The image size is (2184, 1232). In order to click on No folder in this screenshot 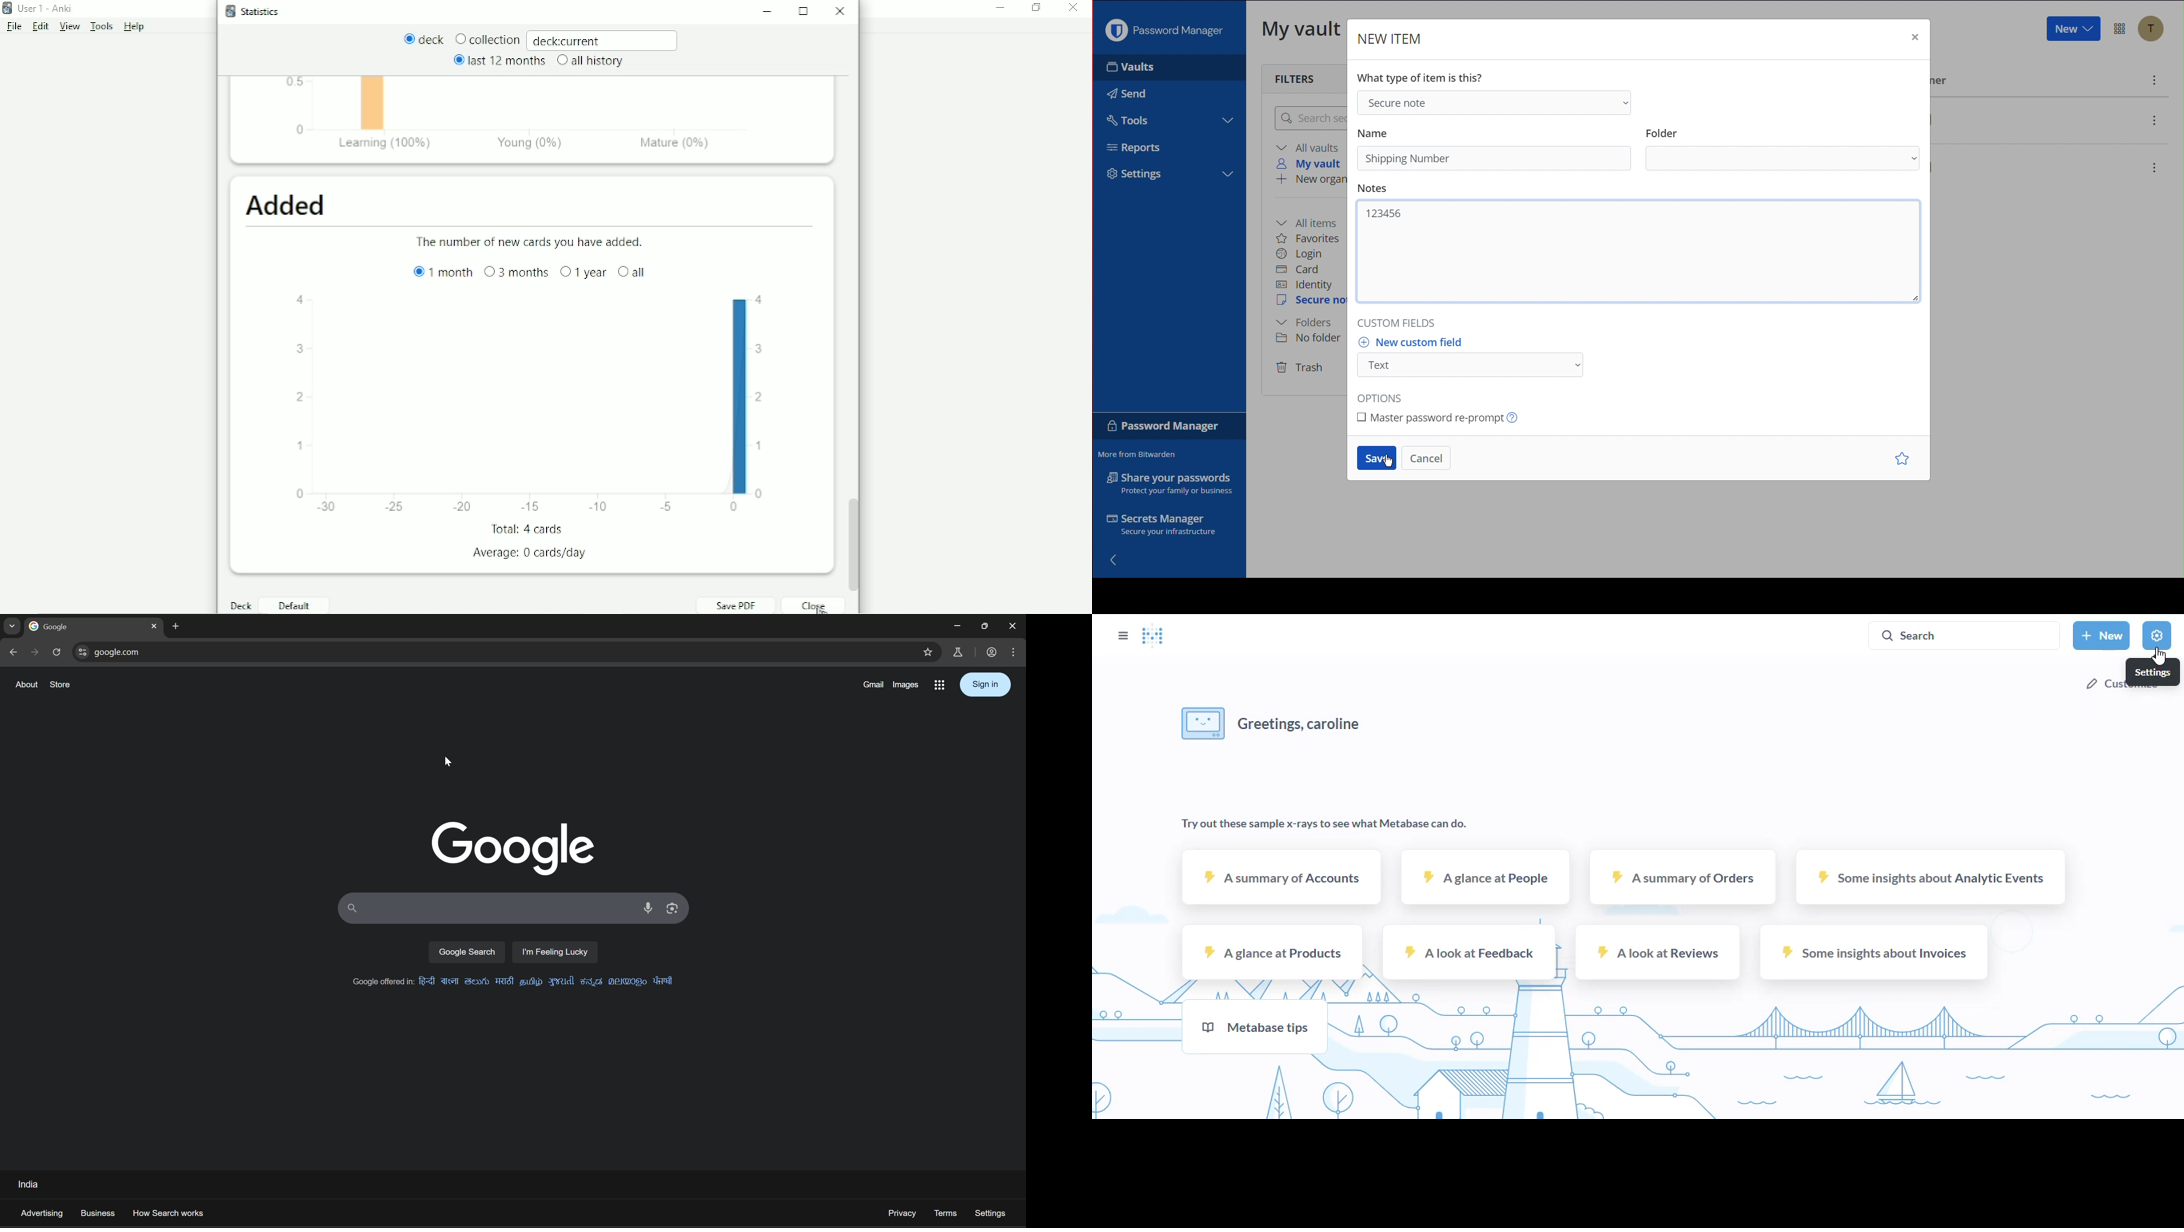, I will do `click(1309, 340)`.